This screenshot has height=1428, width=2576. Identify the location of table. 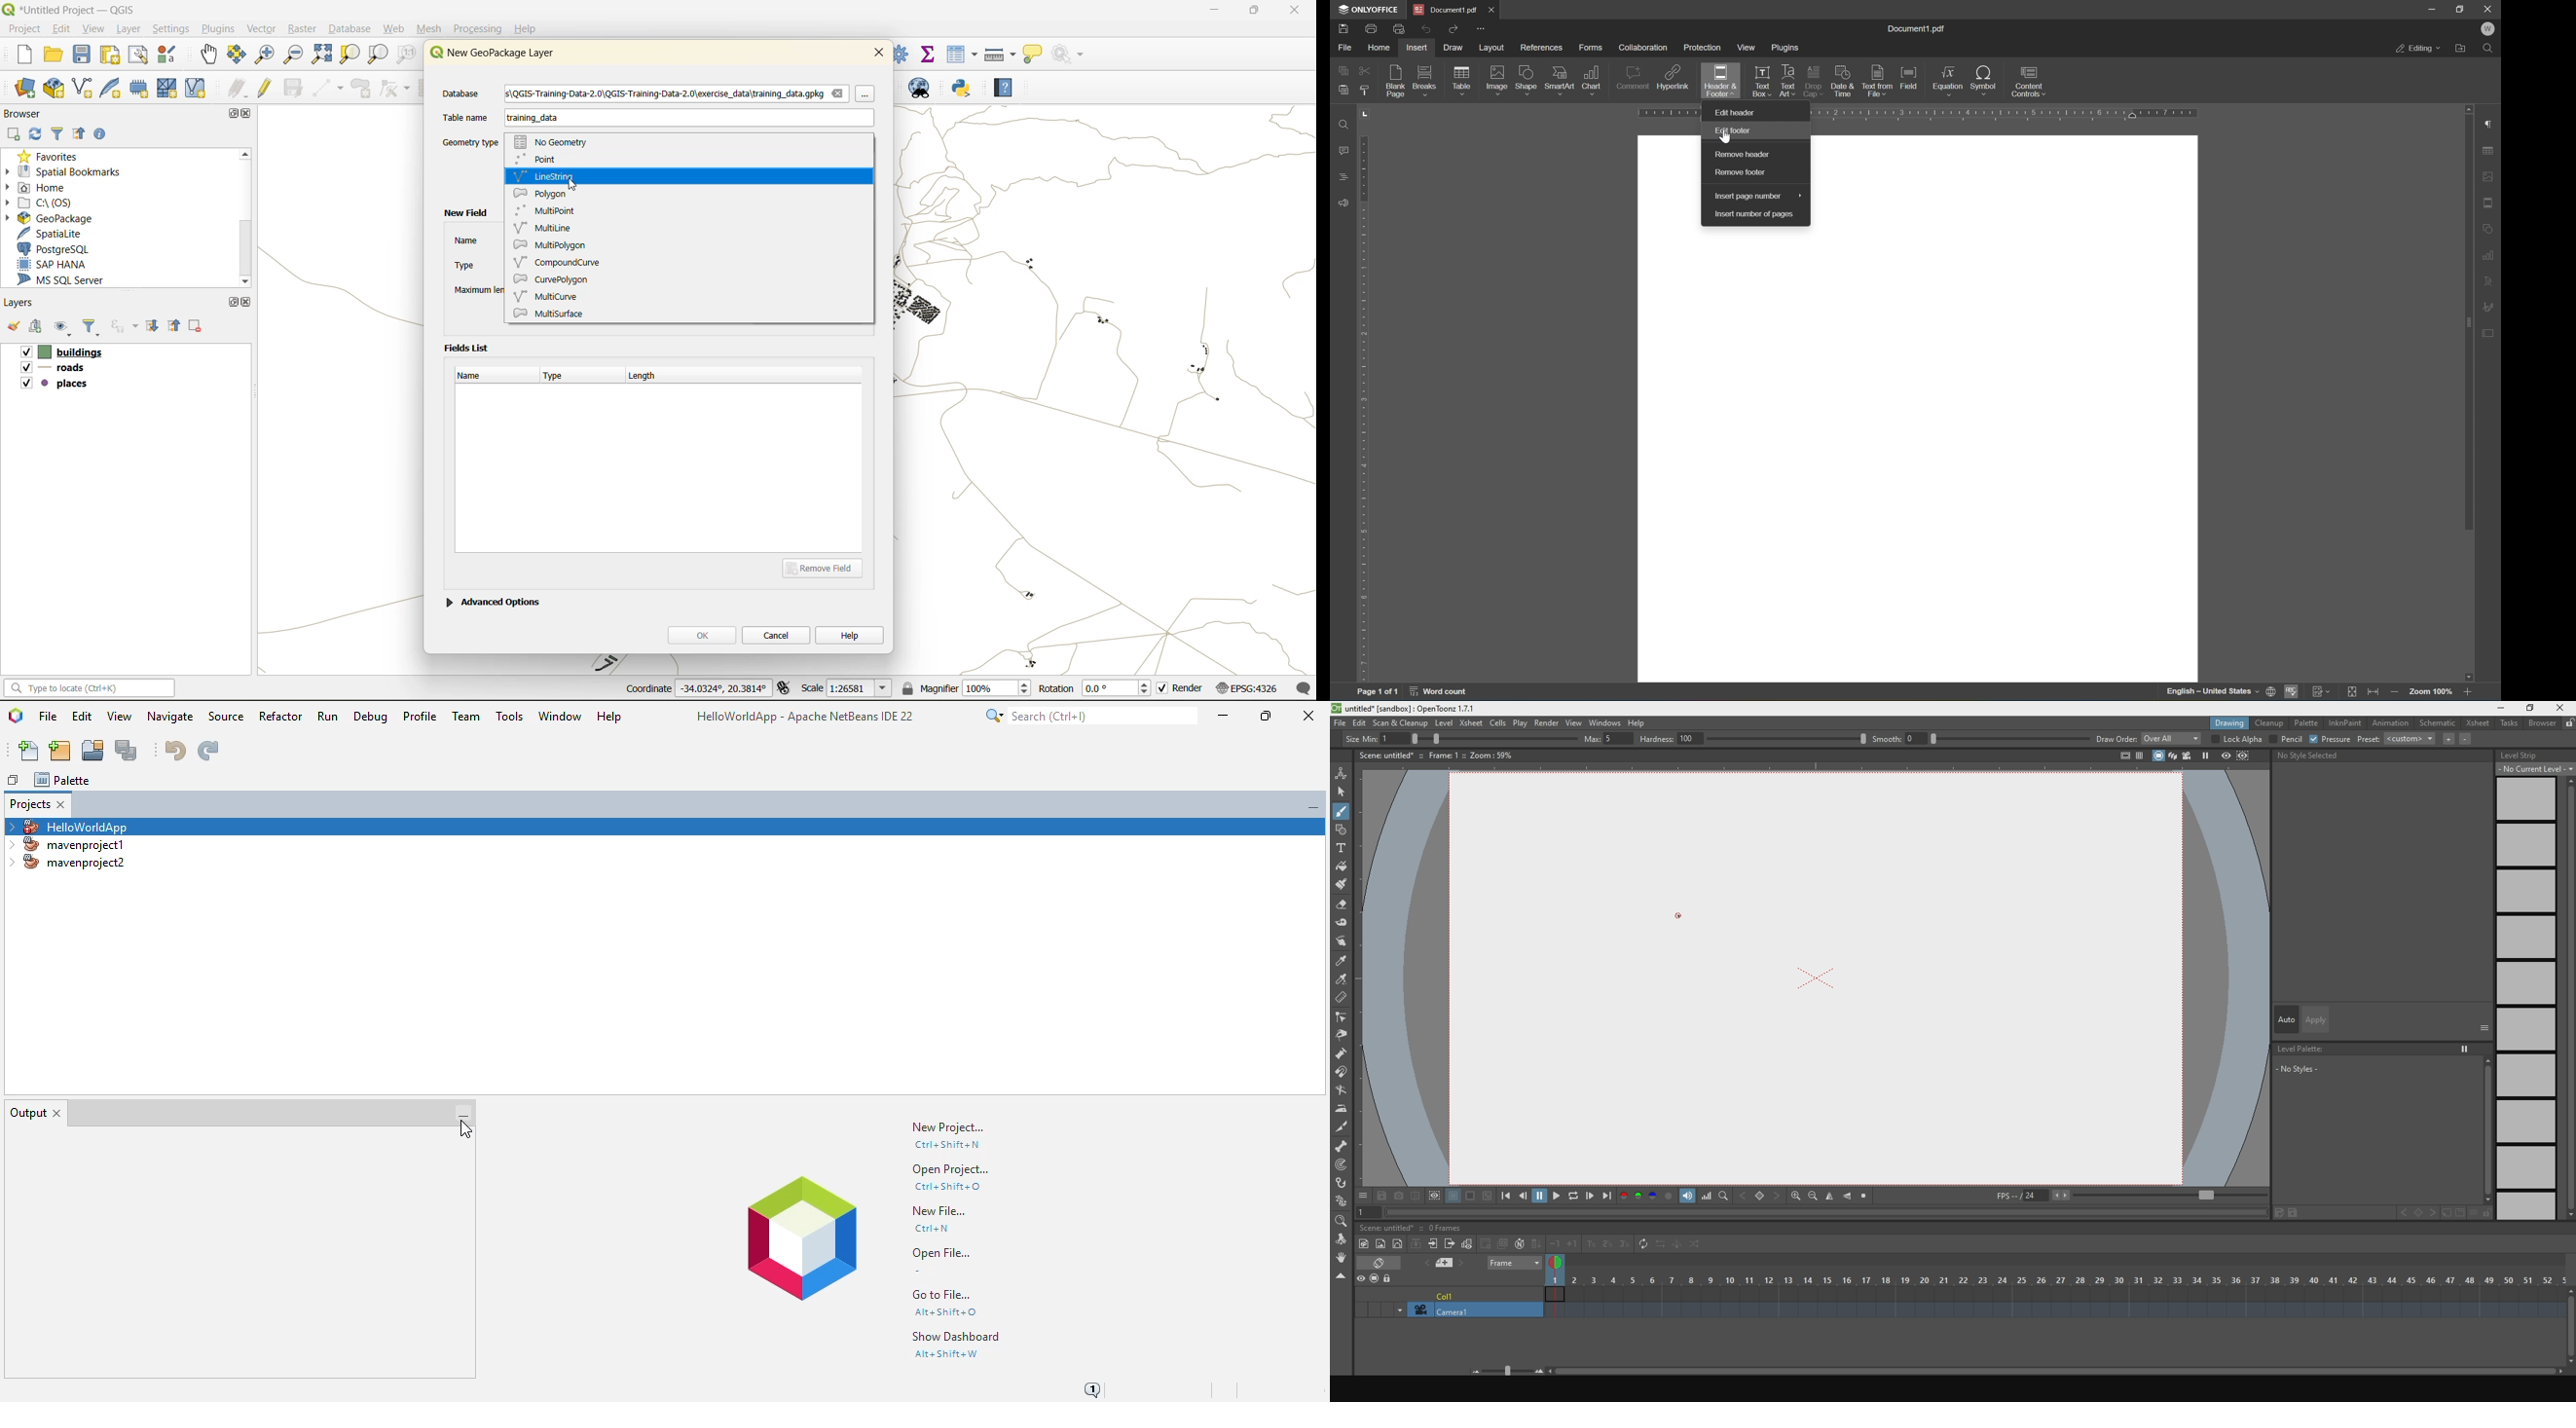
(1464, 81).